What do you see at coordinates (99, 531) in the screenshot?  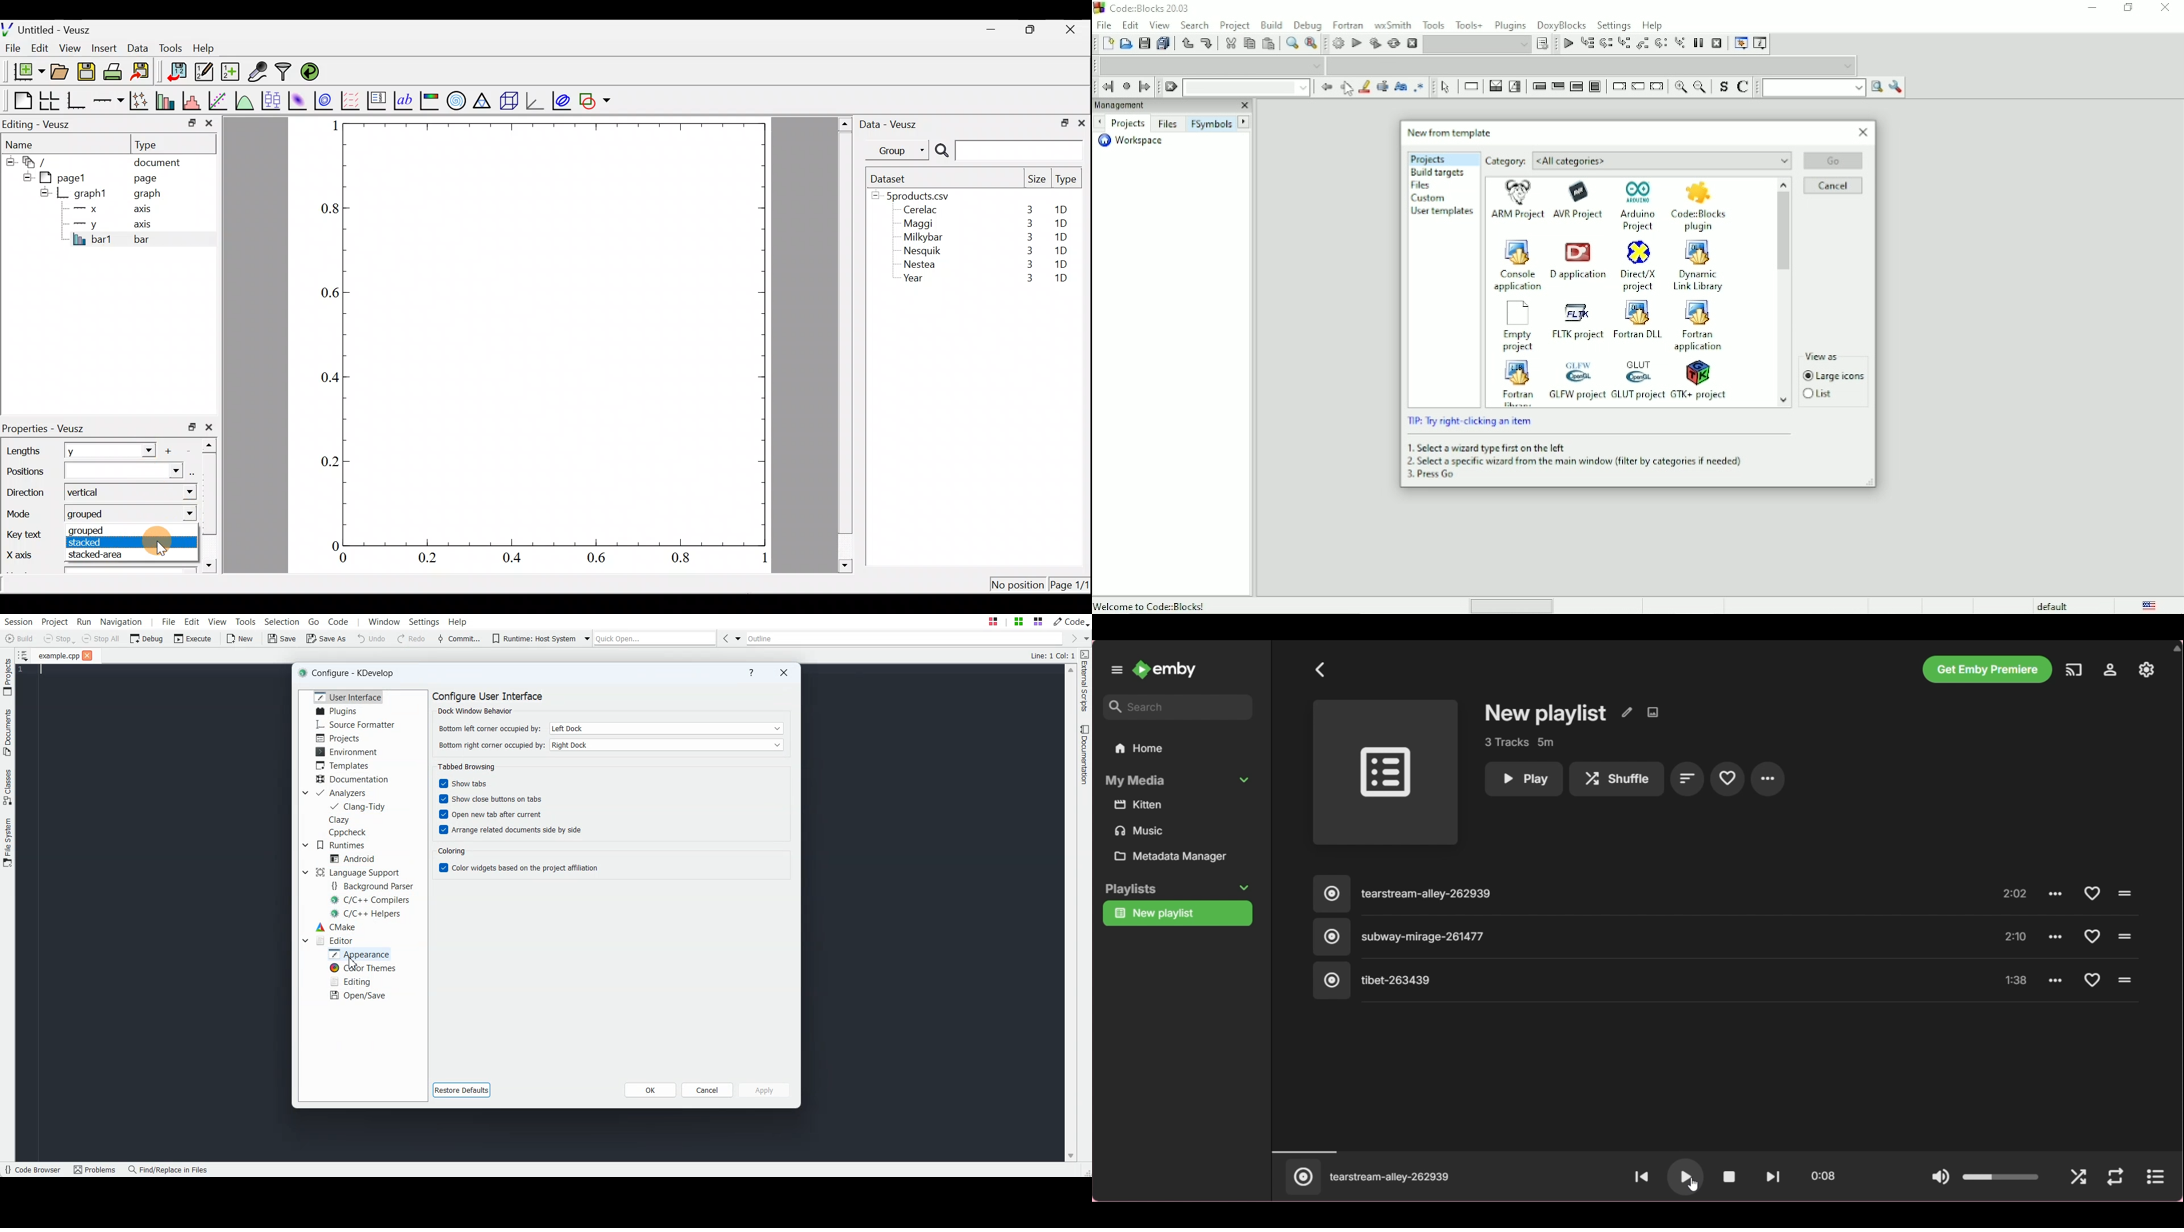 I see `grouped` at bounding box center [99, 531].